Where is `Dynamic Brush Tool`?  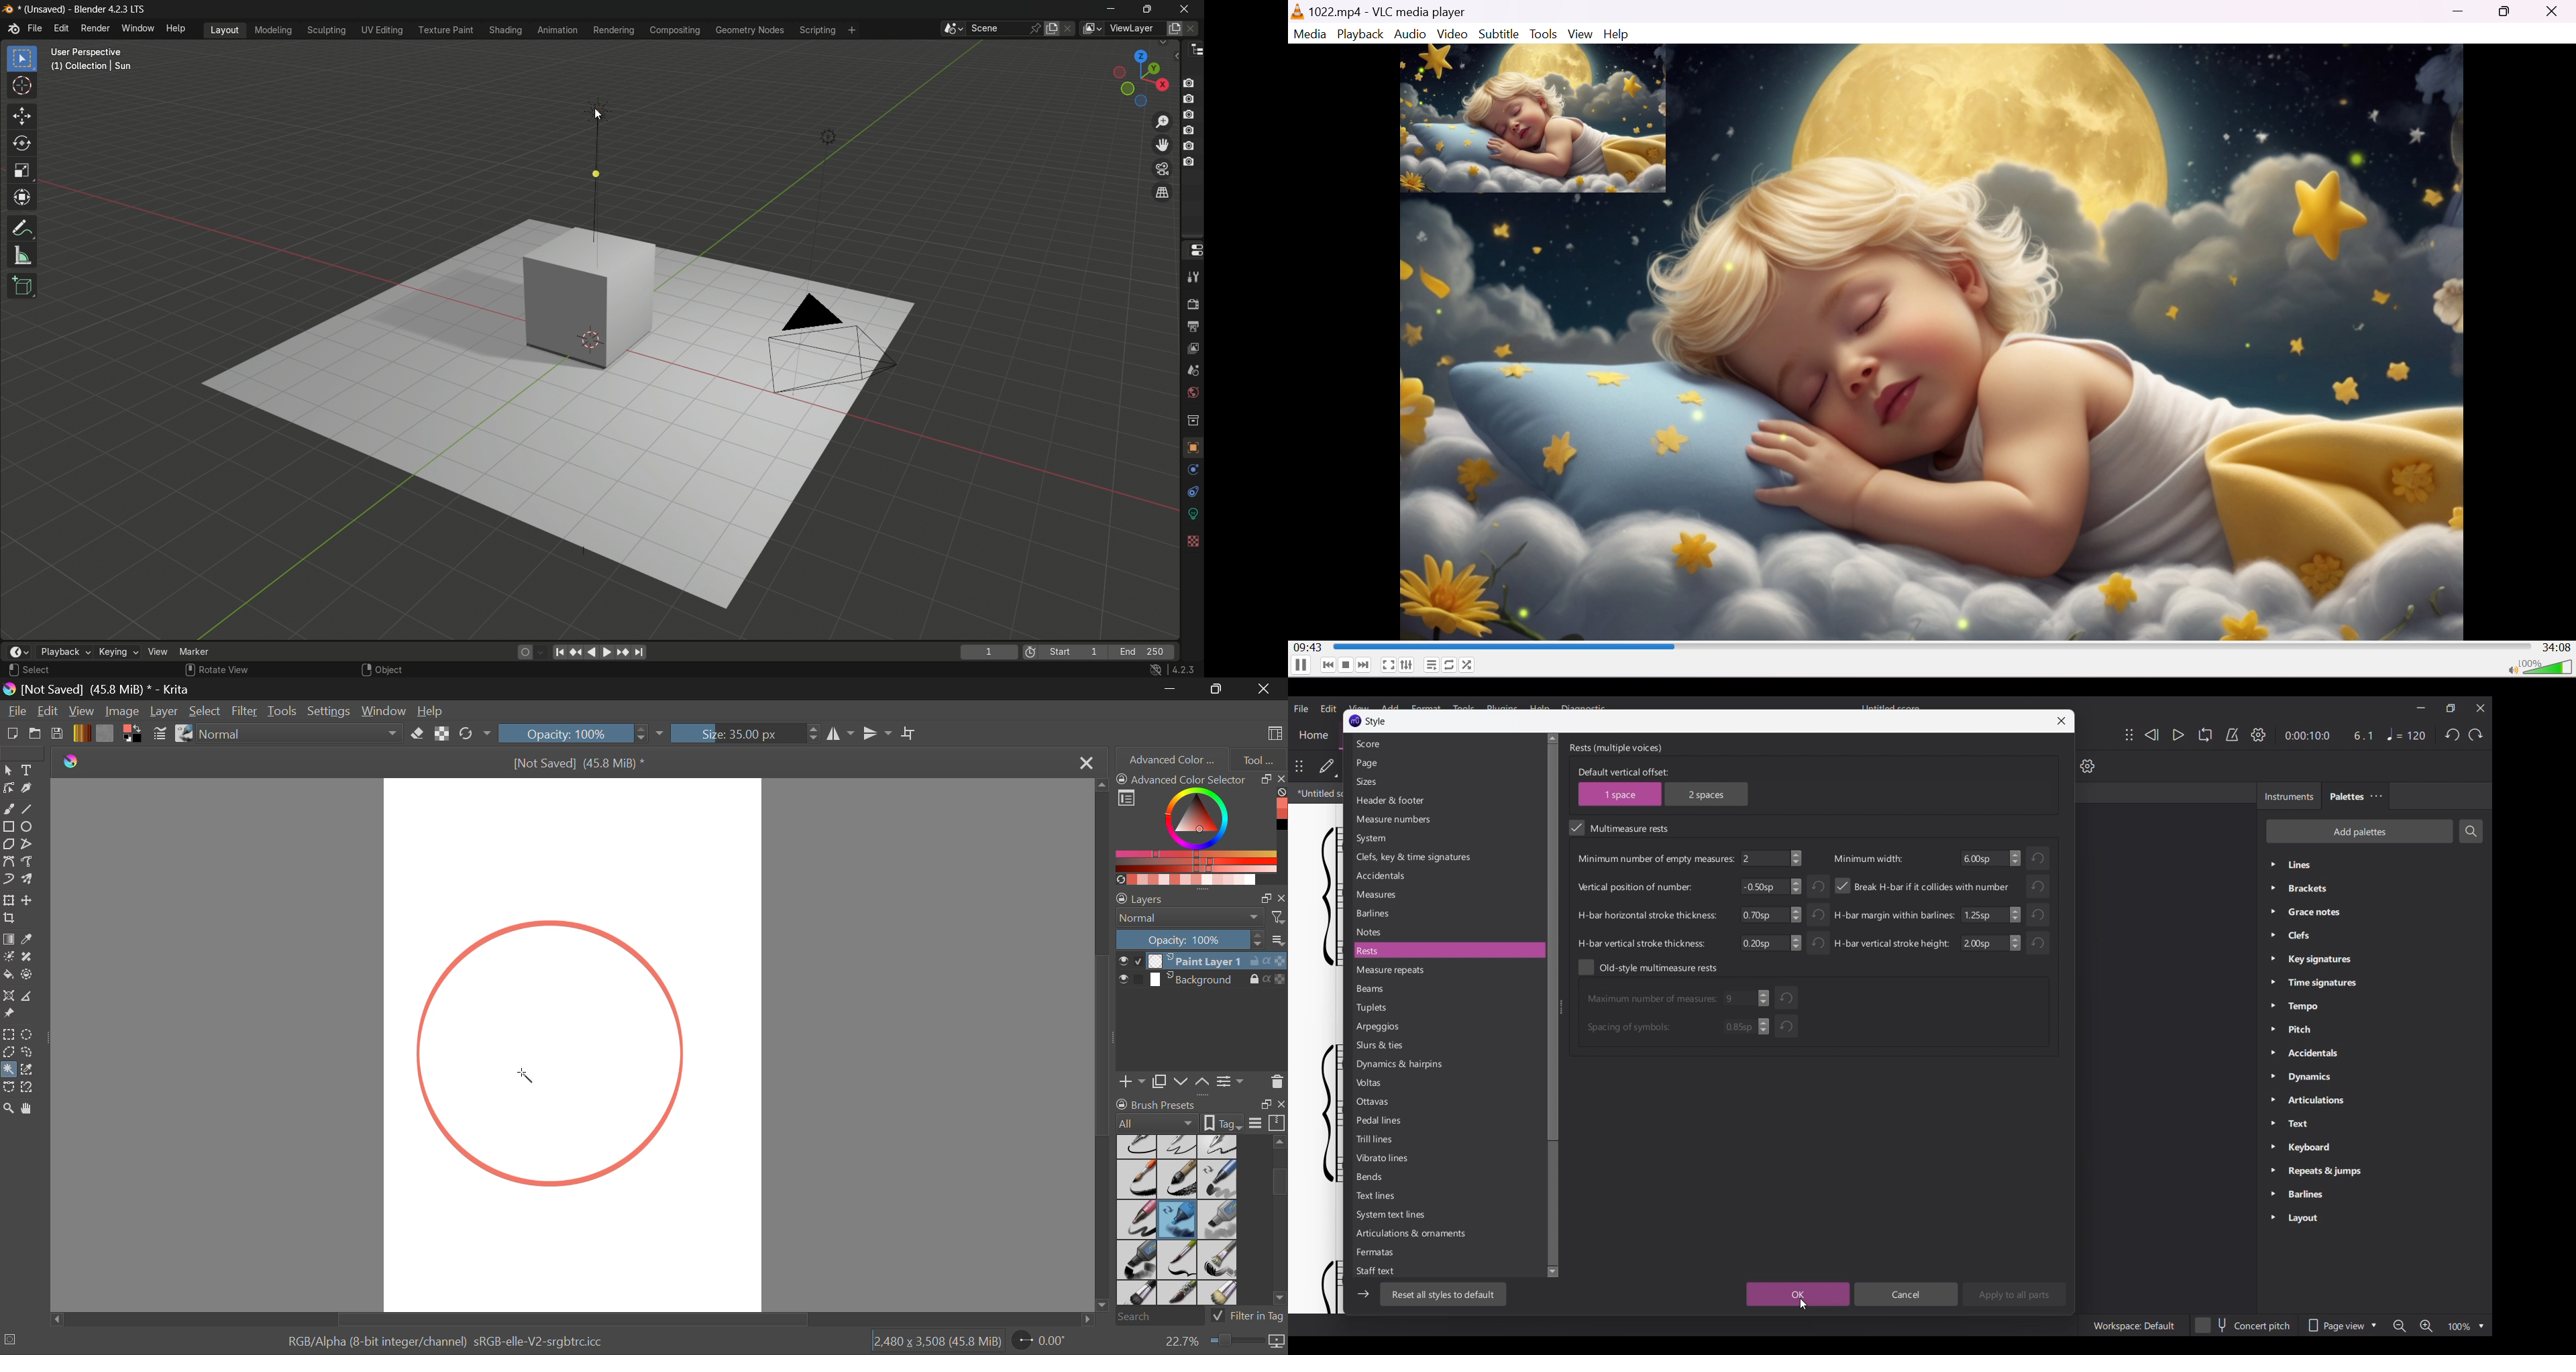 Dynamic Brush Tool is located at coordinates (8, 880).